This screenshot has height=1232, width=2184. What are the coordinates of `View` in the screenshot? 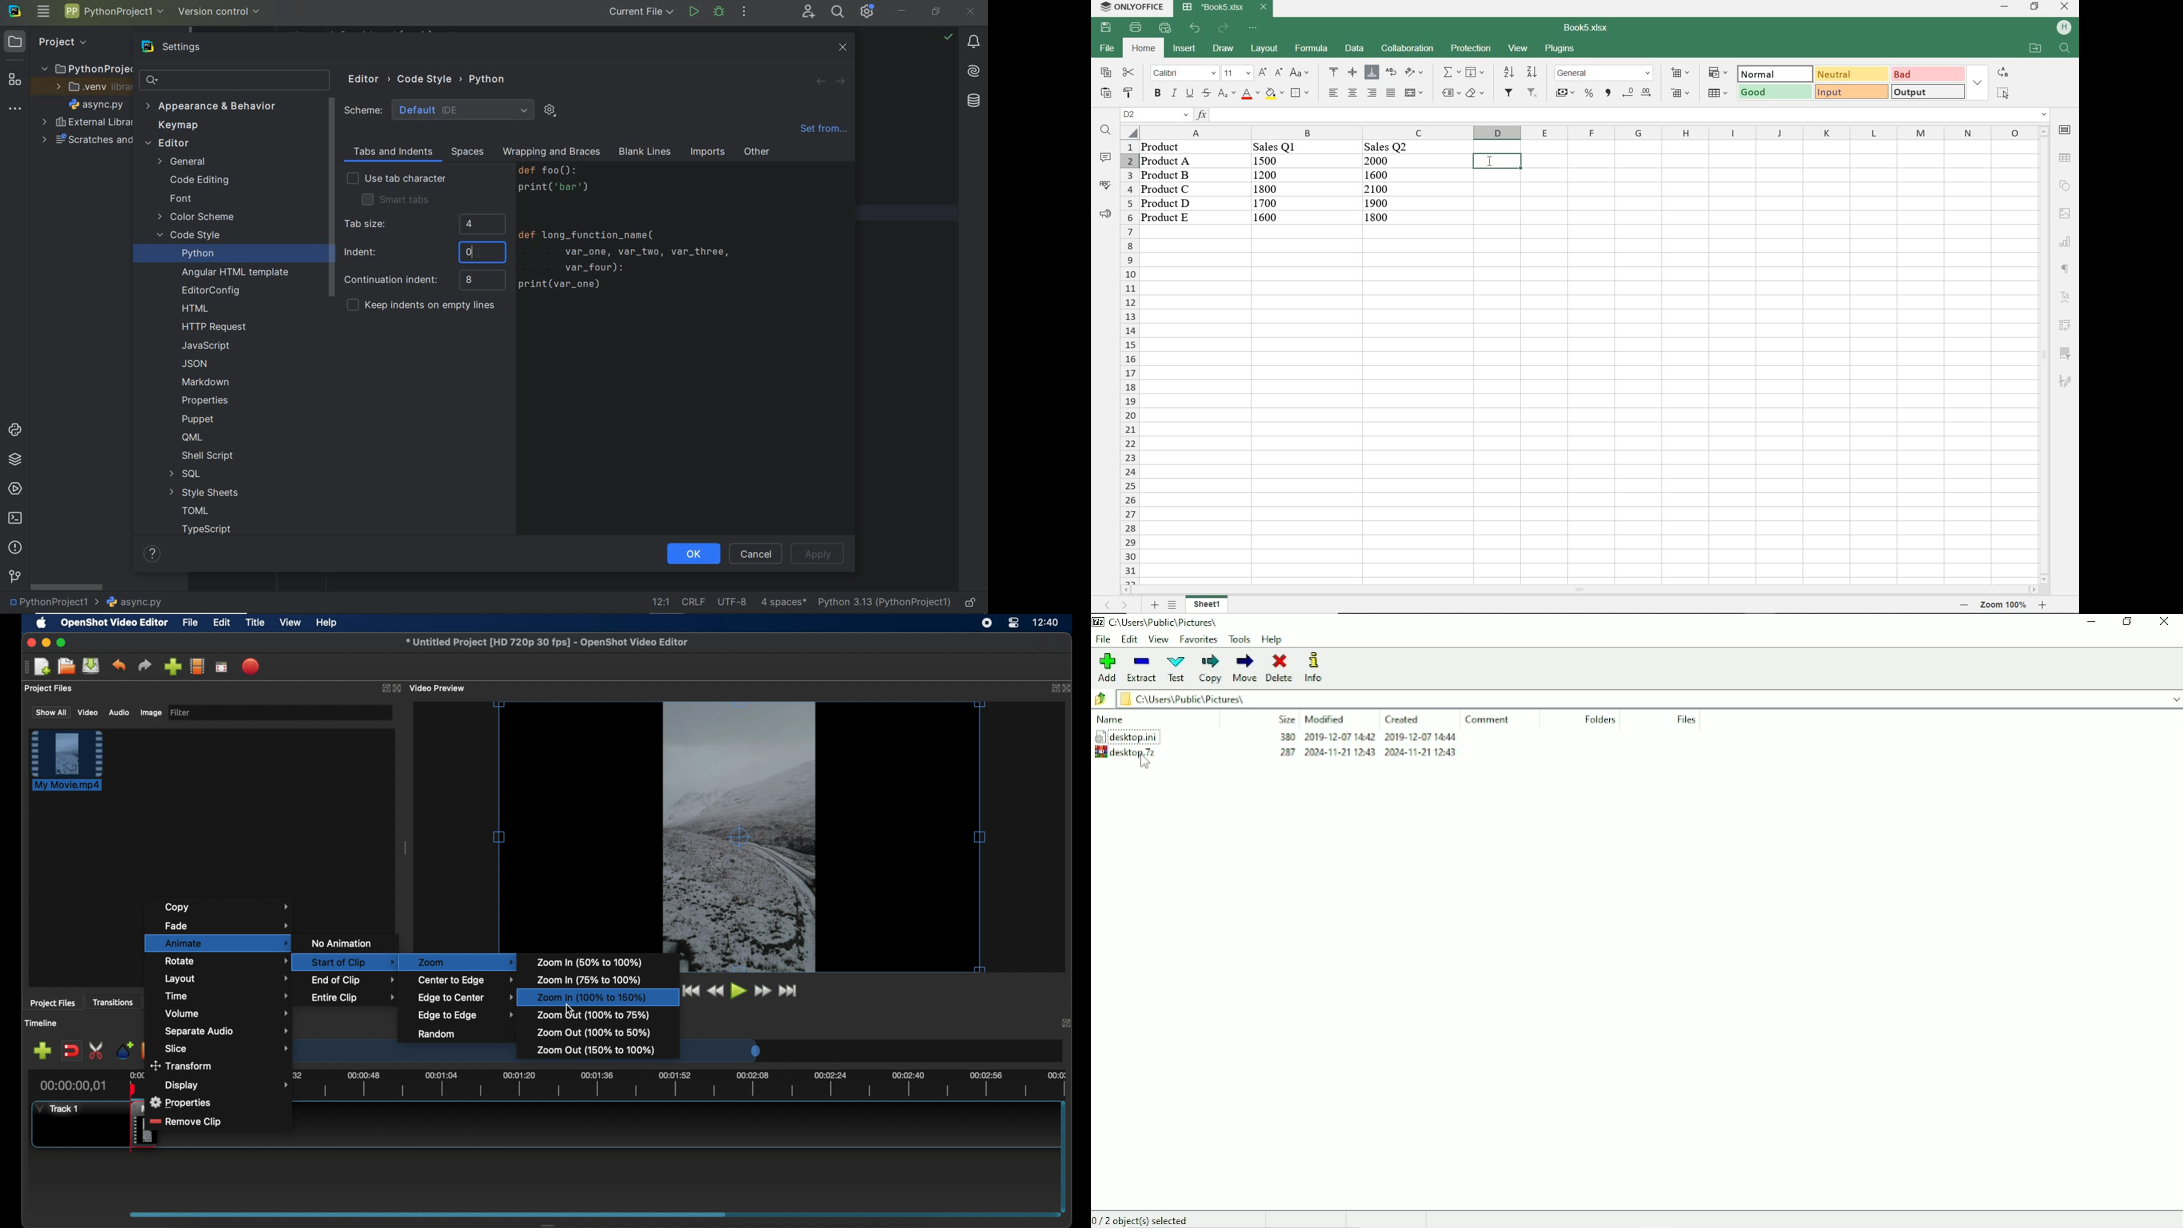 It's located at (1158, 639).